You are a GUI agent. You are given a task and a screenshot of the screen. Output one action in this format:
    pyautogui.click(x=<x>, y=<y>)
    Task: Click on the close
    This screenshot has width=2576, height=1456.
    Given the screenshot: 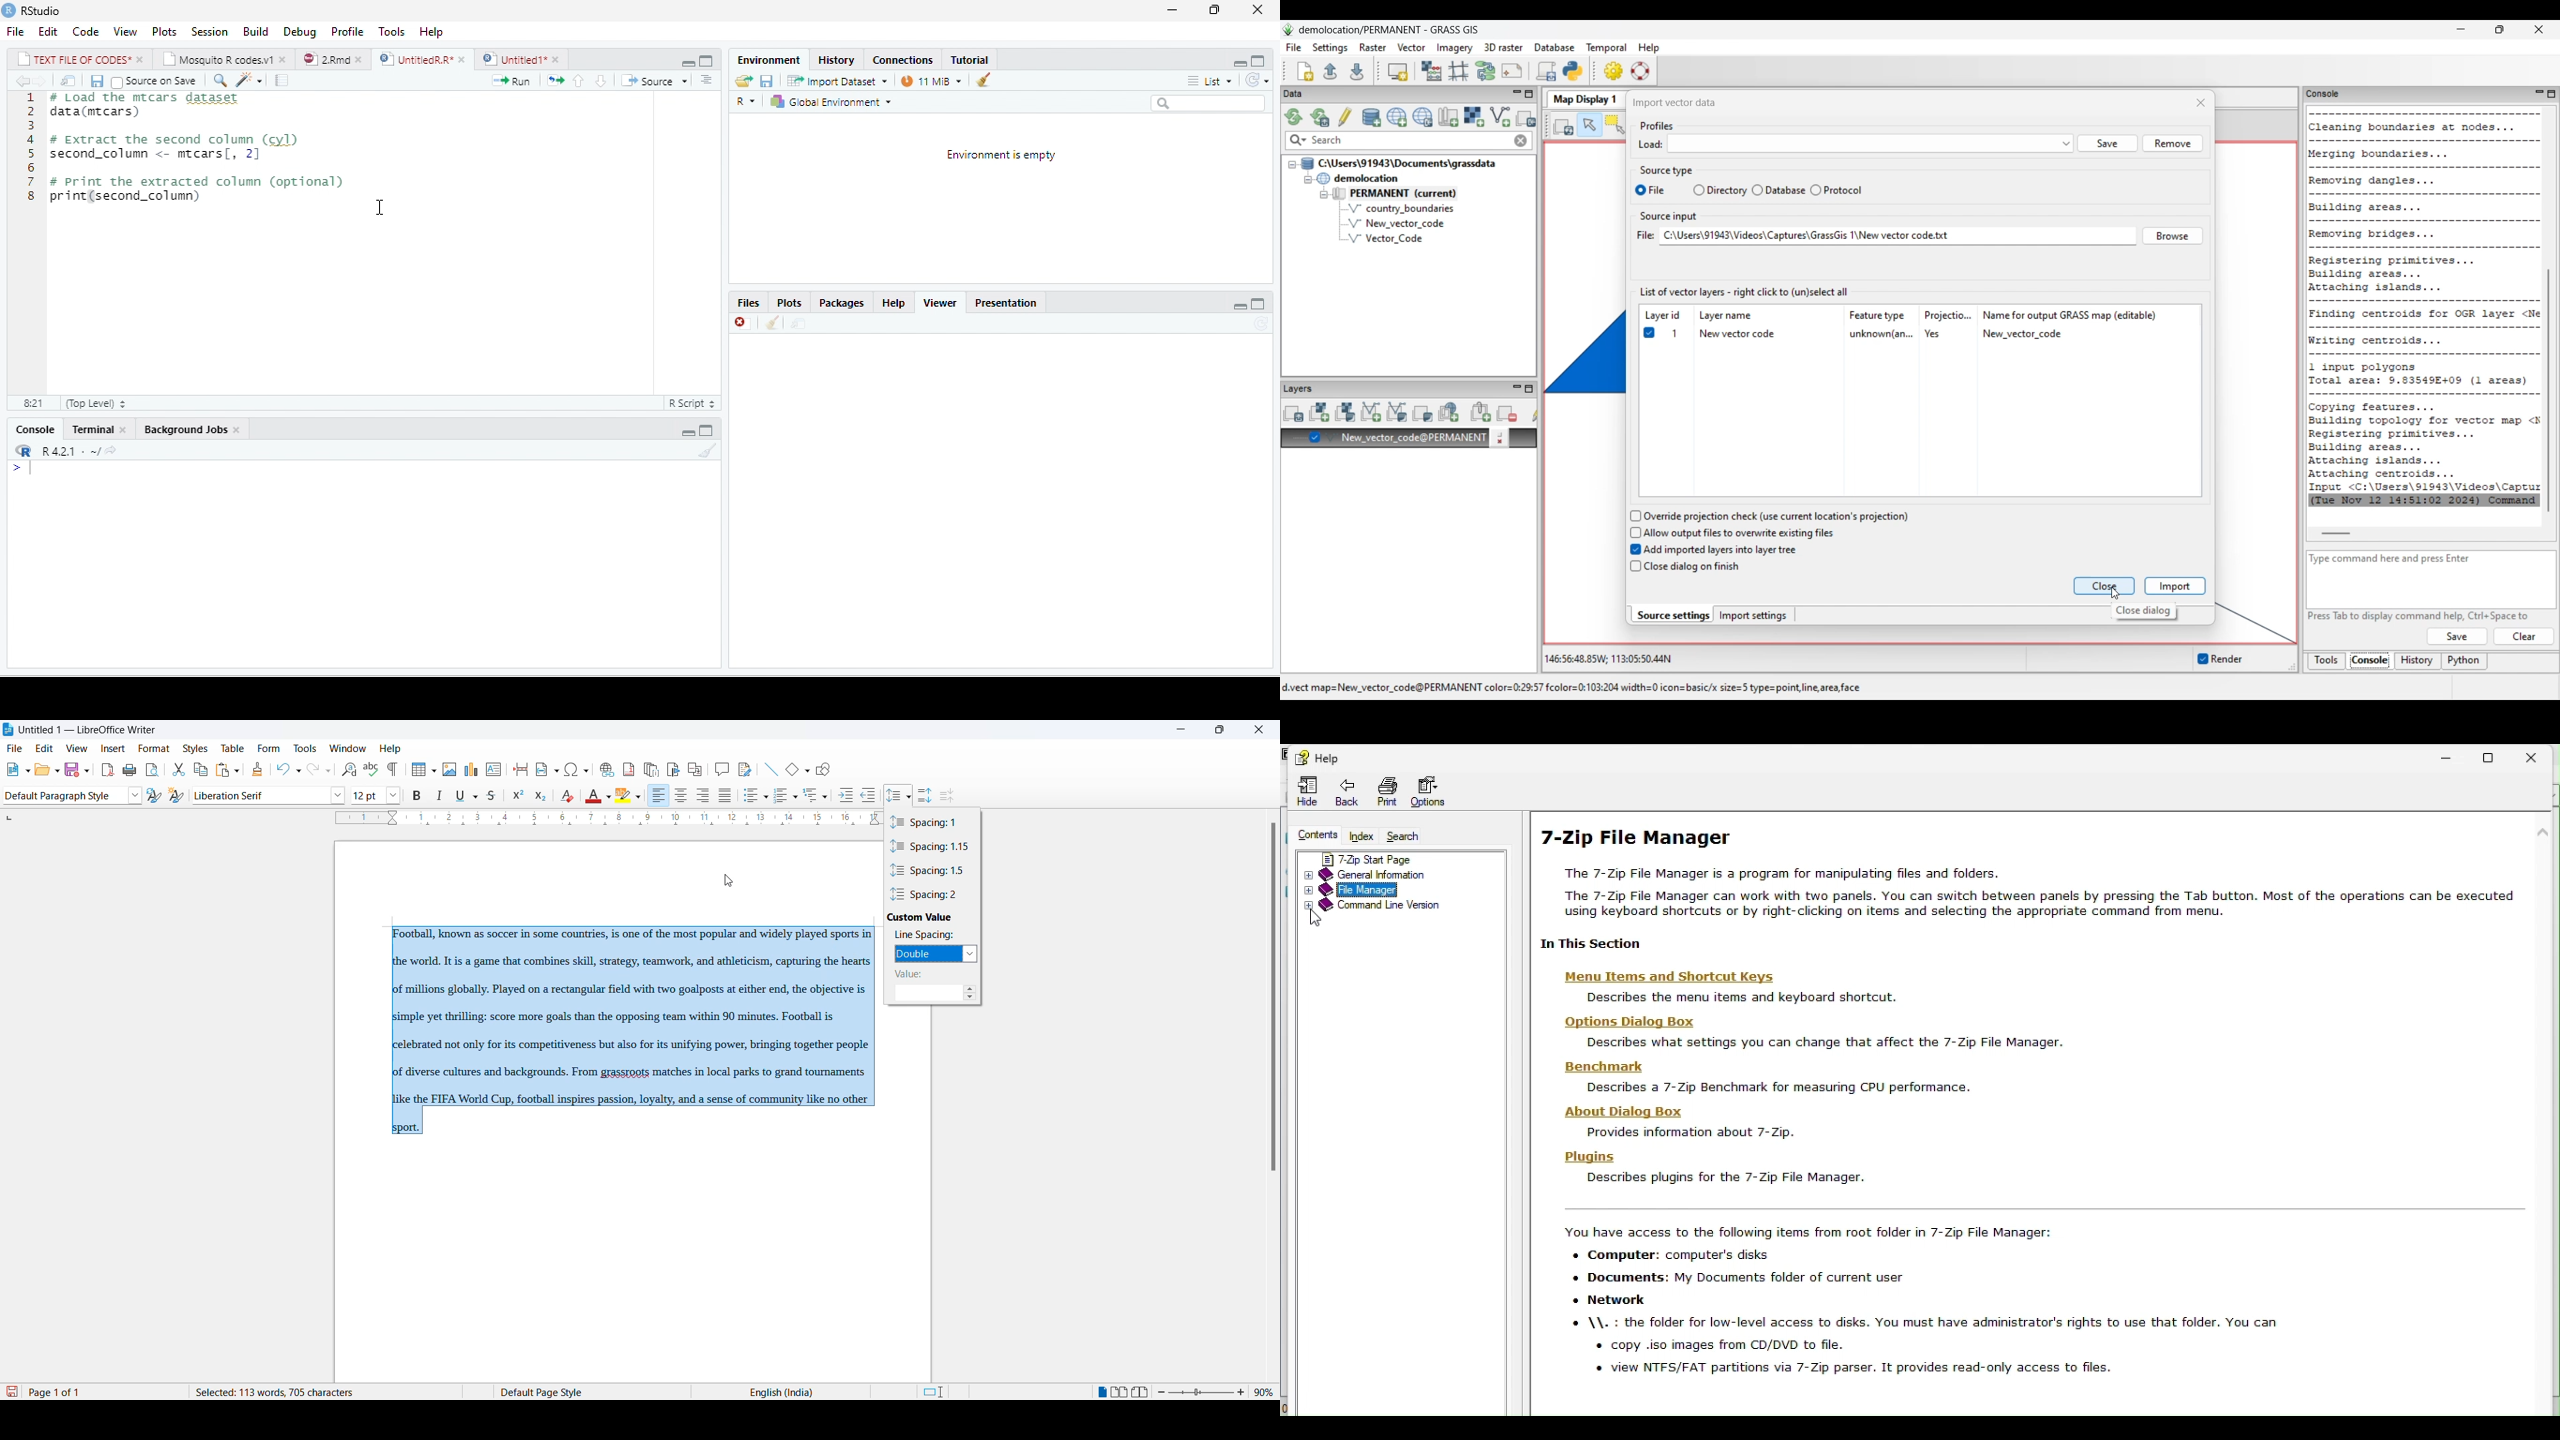 What is the action you would take?
    pyautogui.click(x=285, y=59)
    